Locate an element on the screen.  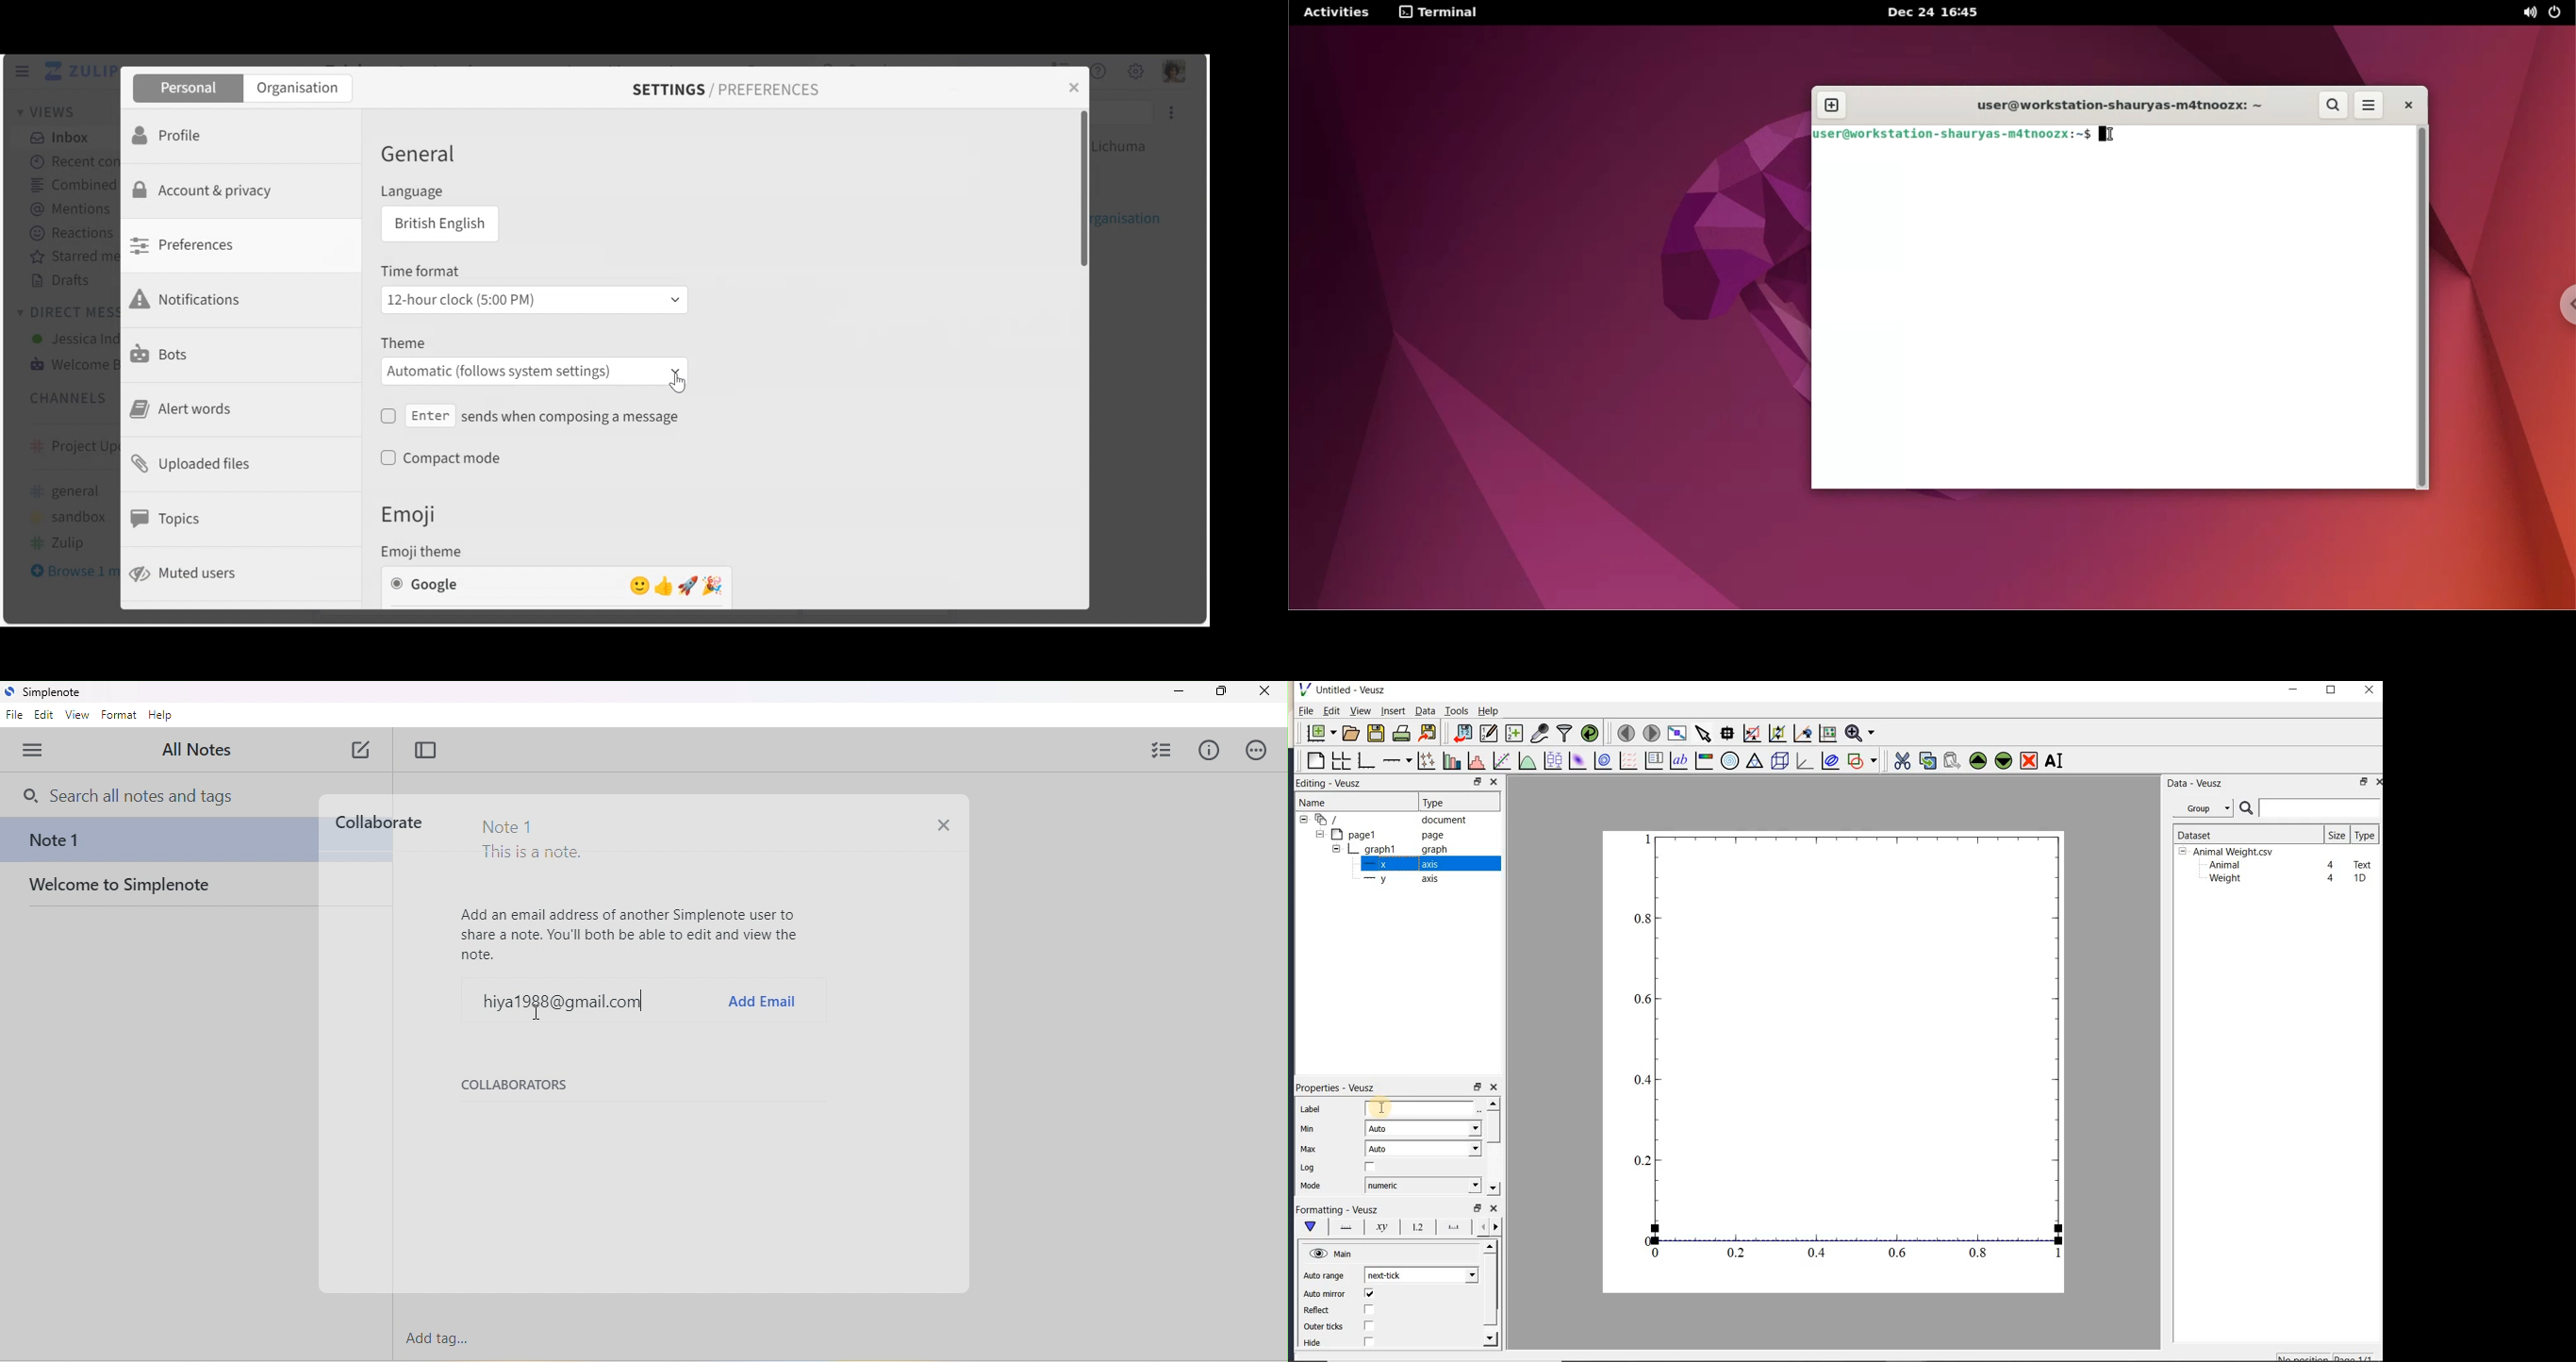
Min is located at coordinates (1309, 1129).